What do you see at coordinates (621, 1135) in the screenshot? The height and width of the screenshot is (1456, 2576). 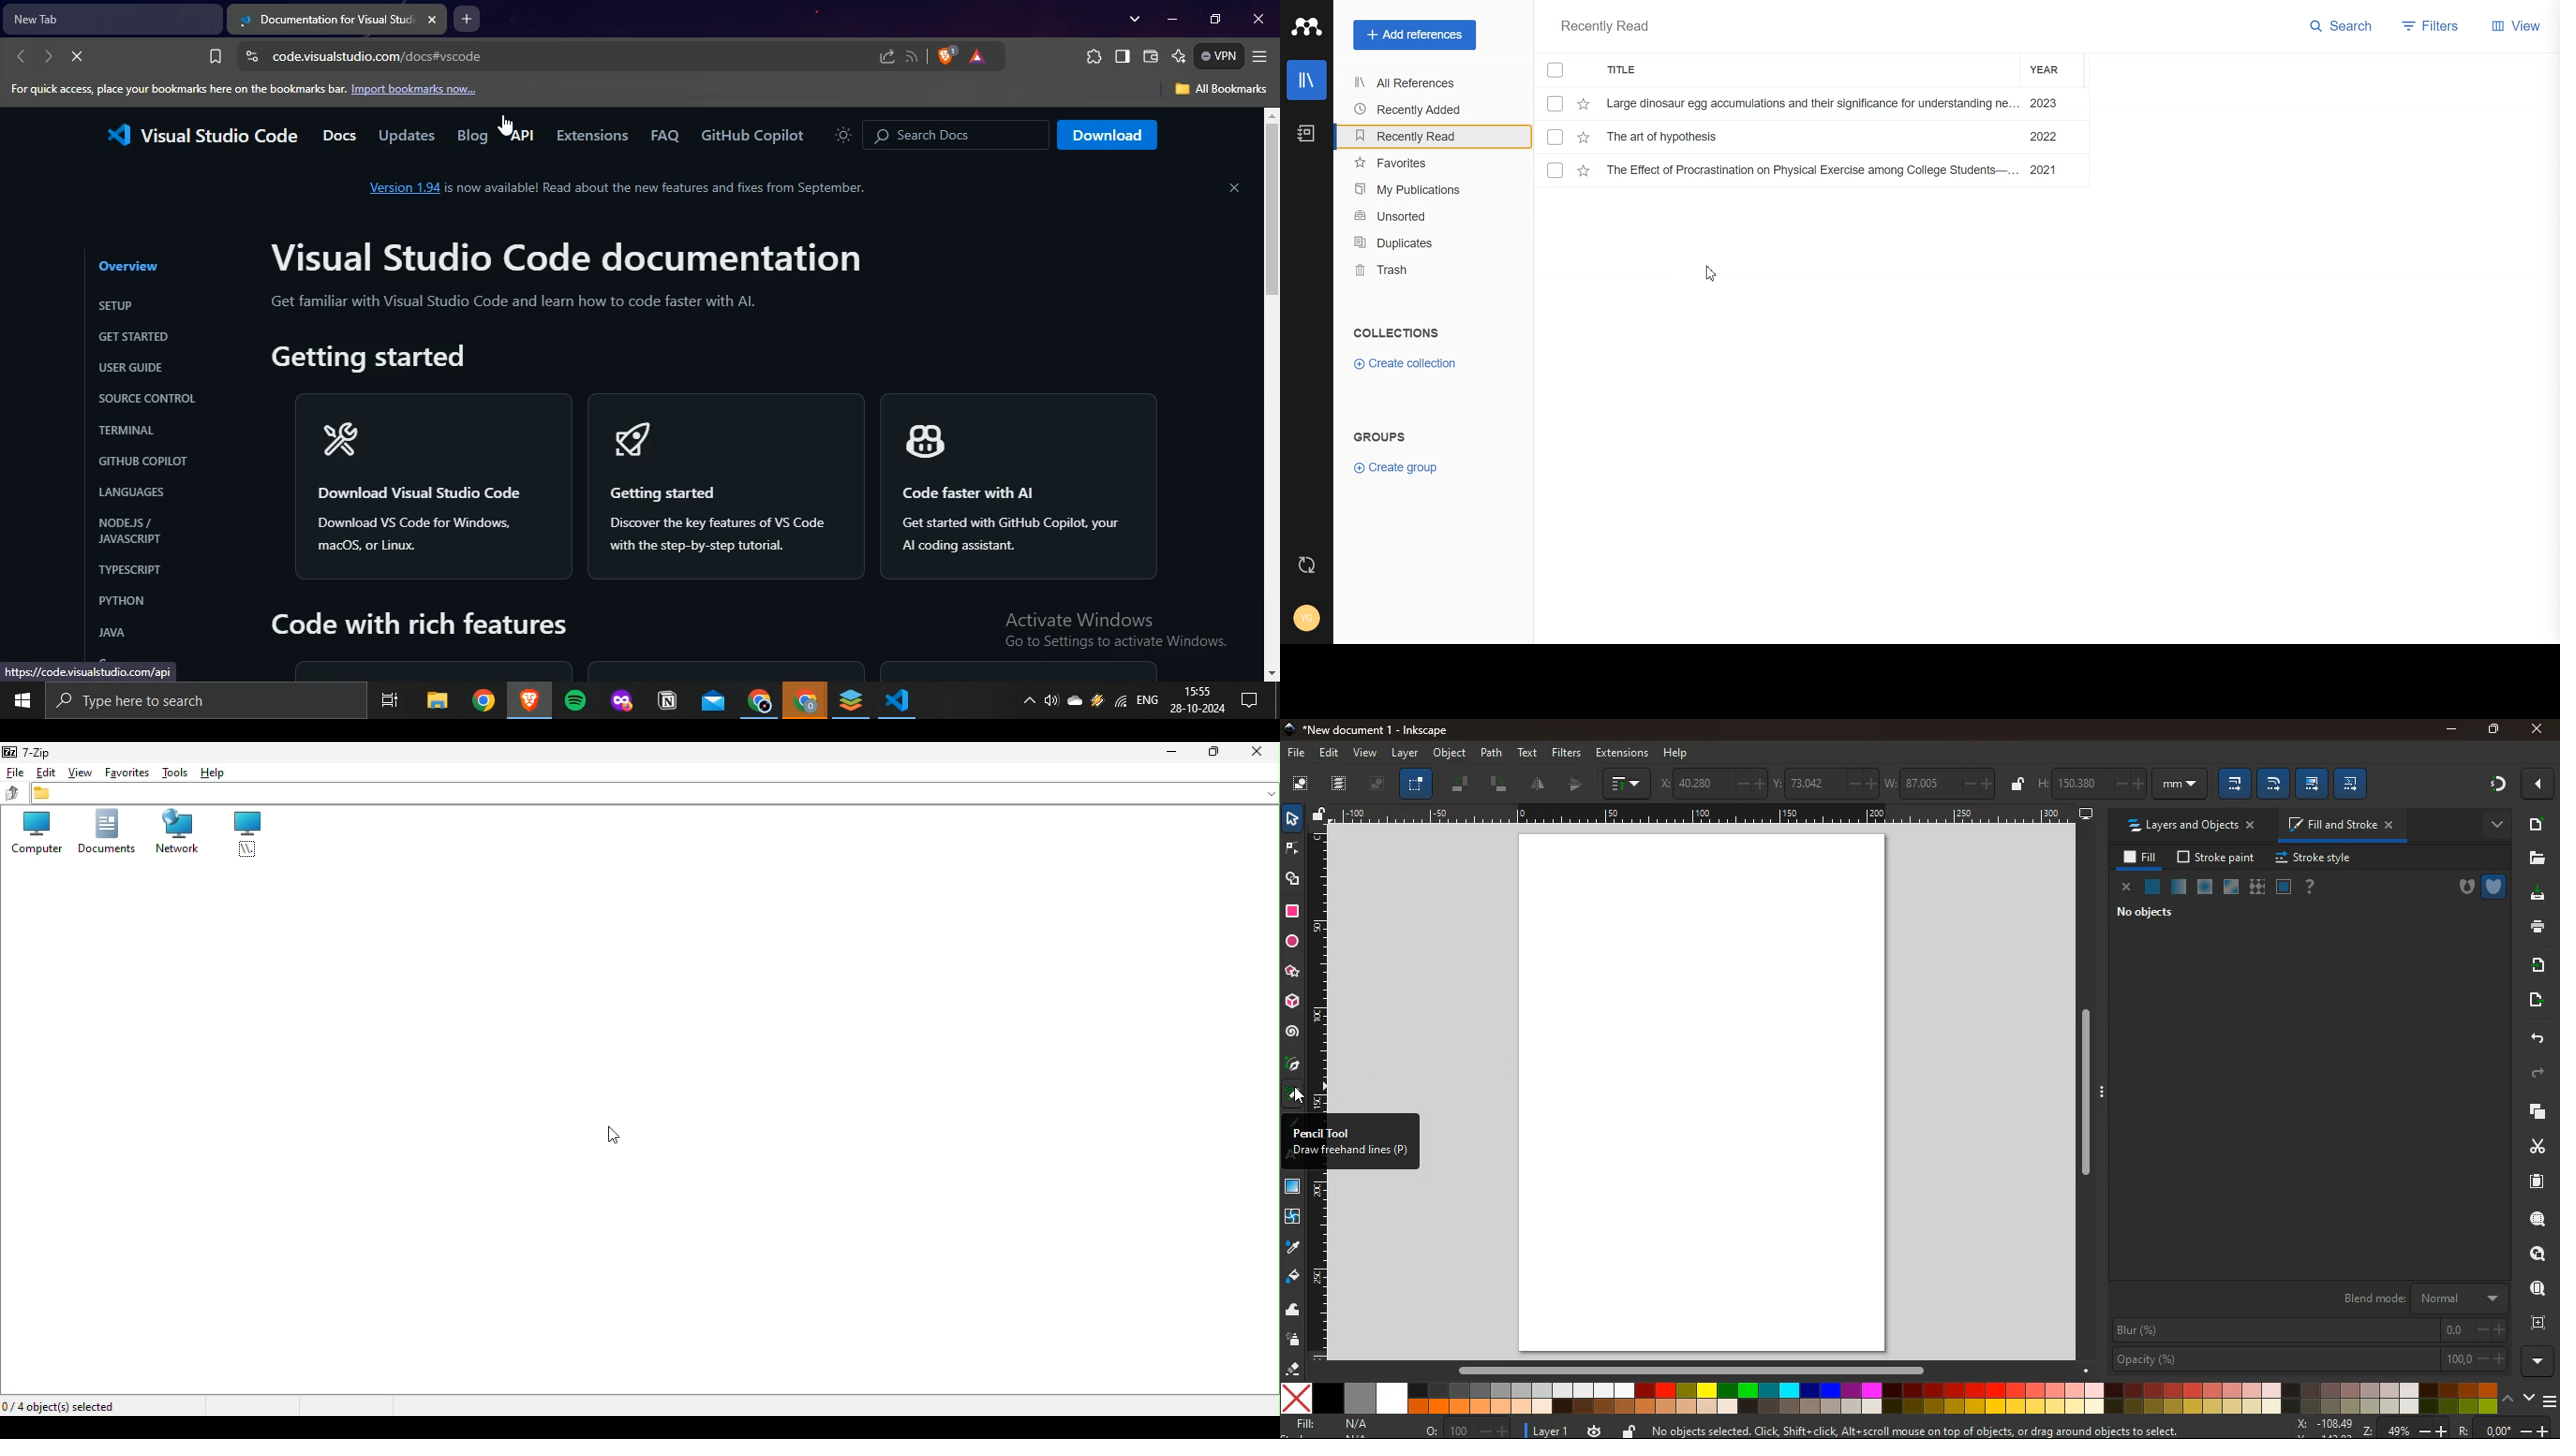 I see `Mouse` at bounding box center [621, 1135].